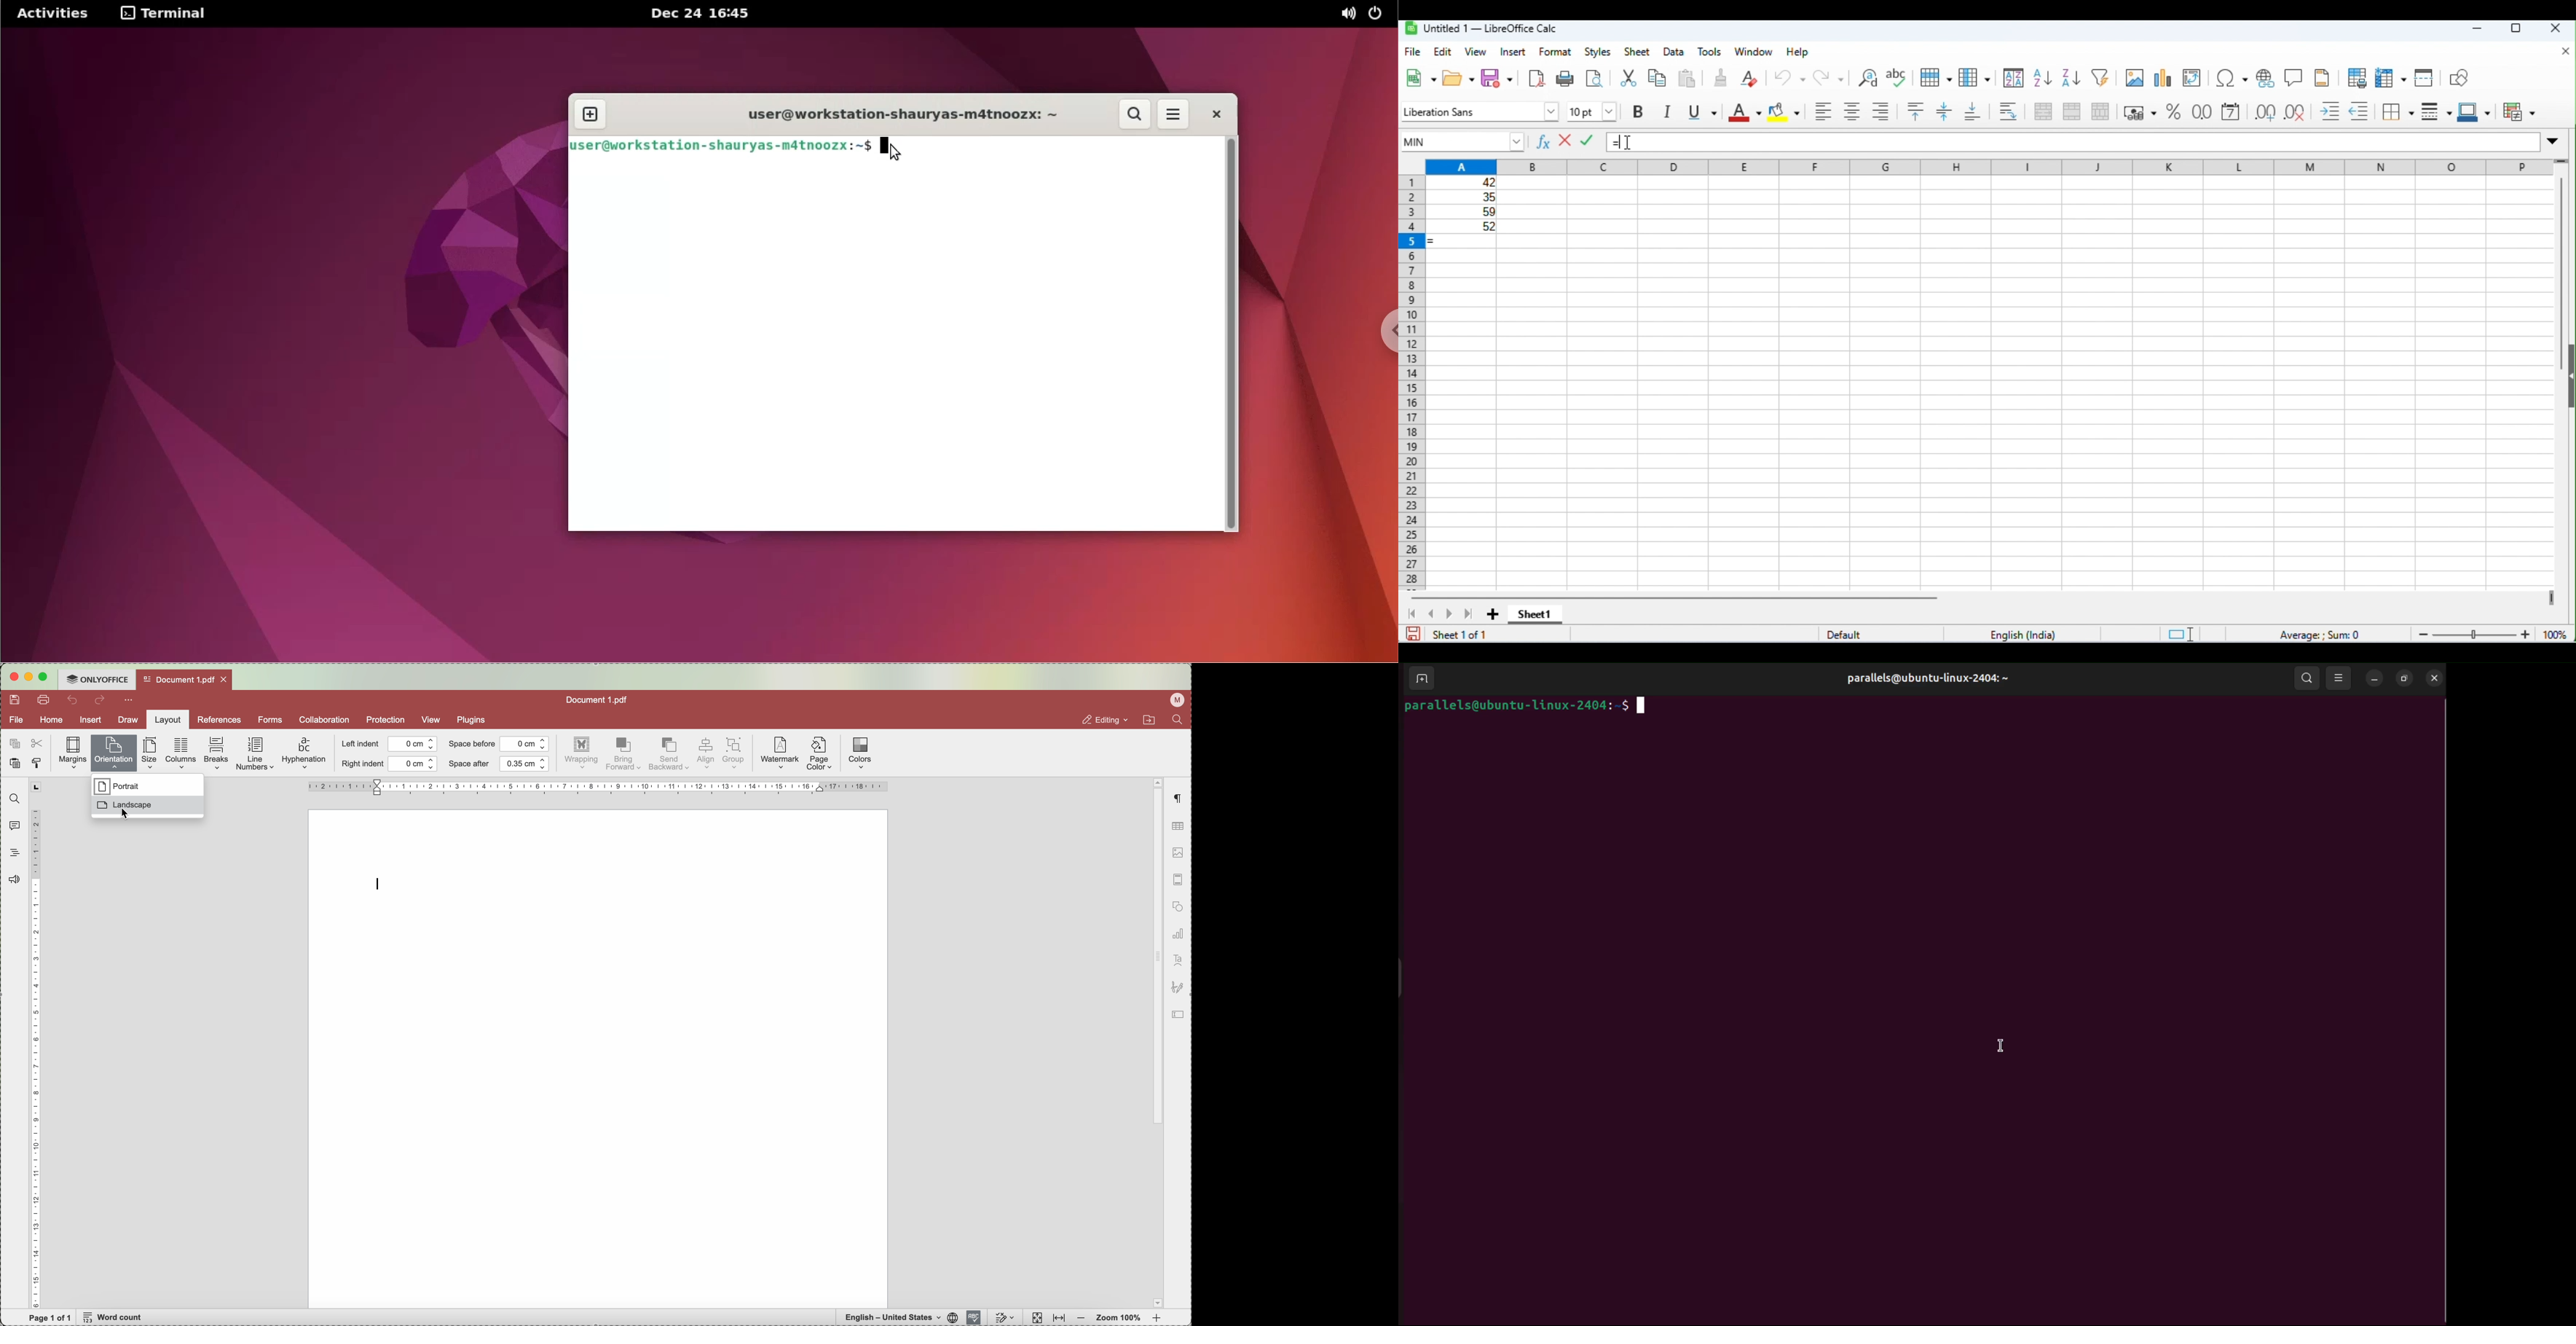  Describe the element at coordinates (1177, 882) in the screenshot. I see `page thumbnails` at that location.